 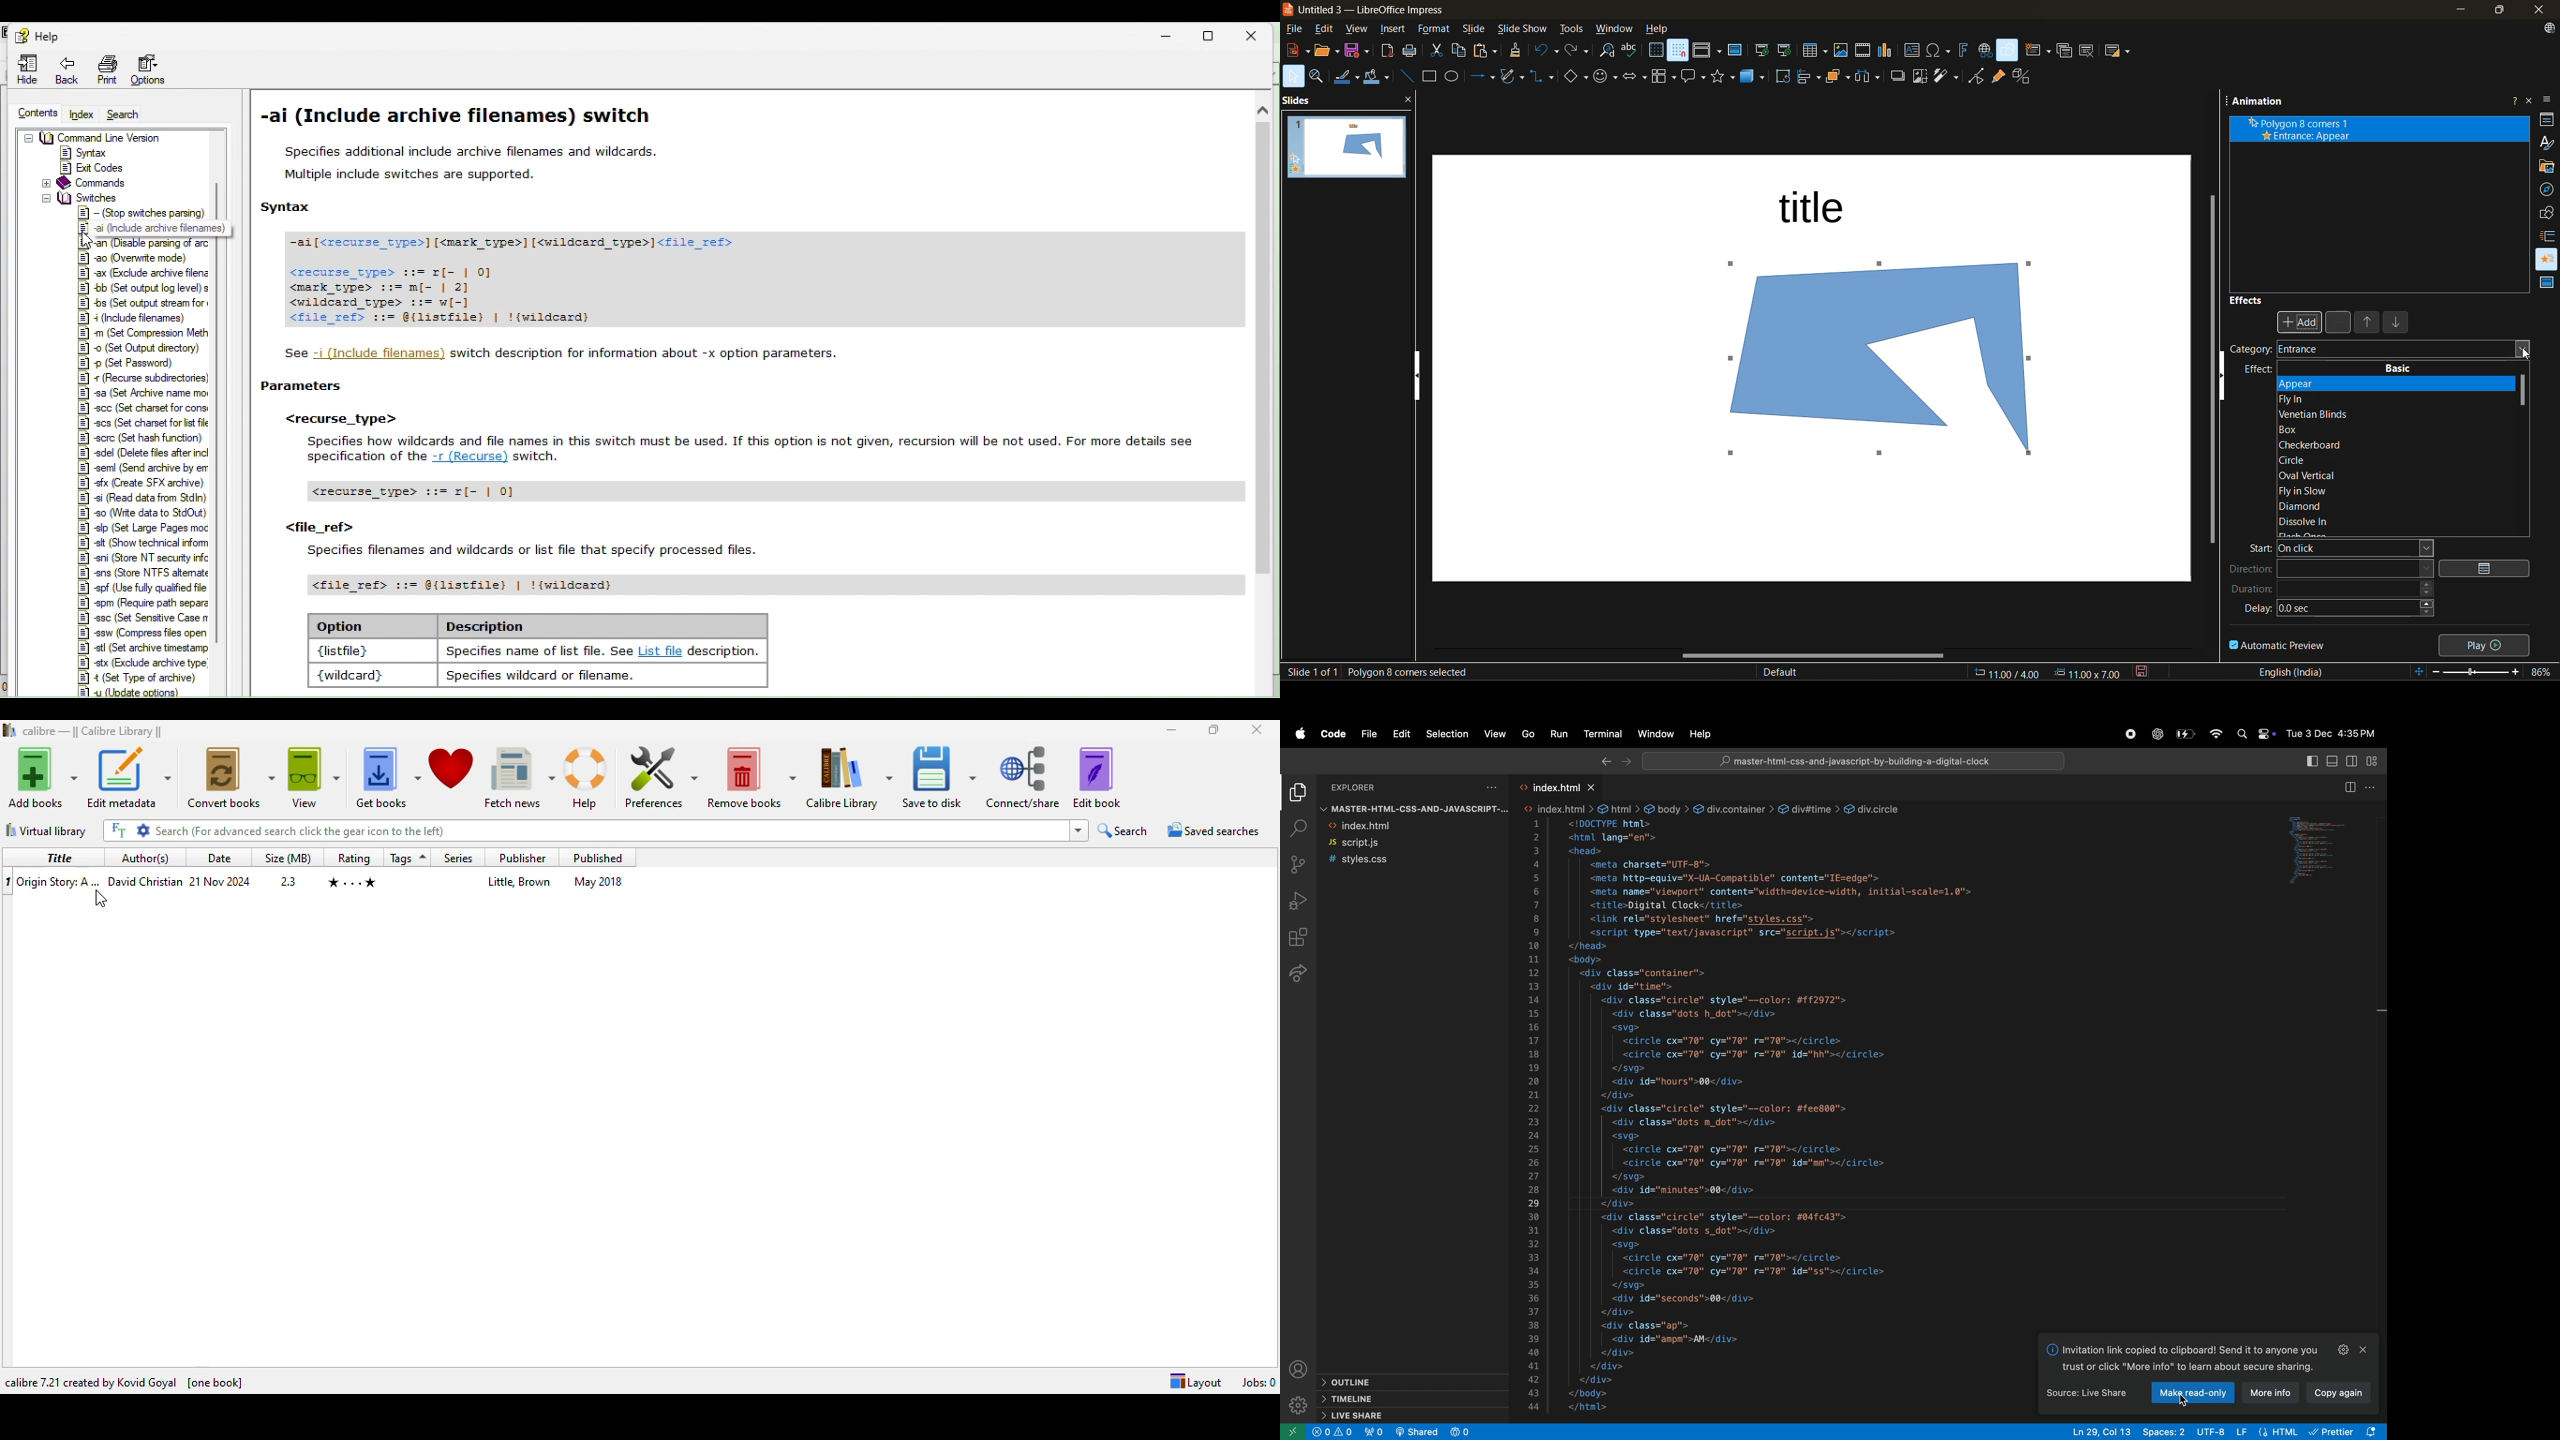 What do you see at coordinates (2102, 1431) in the screenshot?
I see `ln 28 col 13` at bounding box center [2102, 1431].